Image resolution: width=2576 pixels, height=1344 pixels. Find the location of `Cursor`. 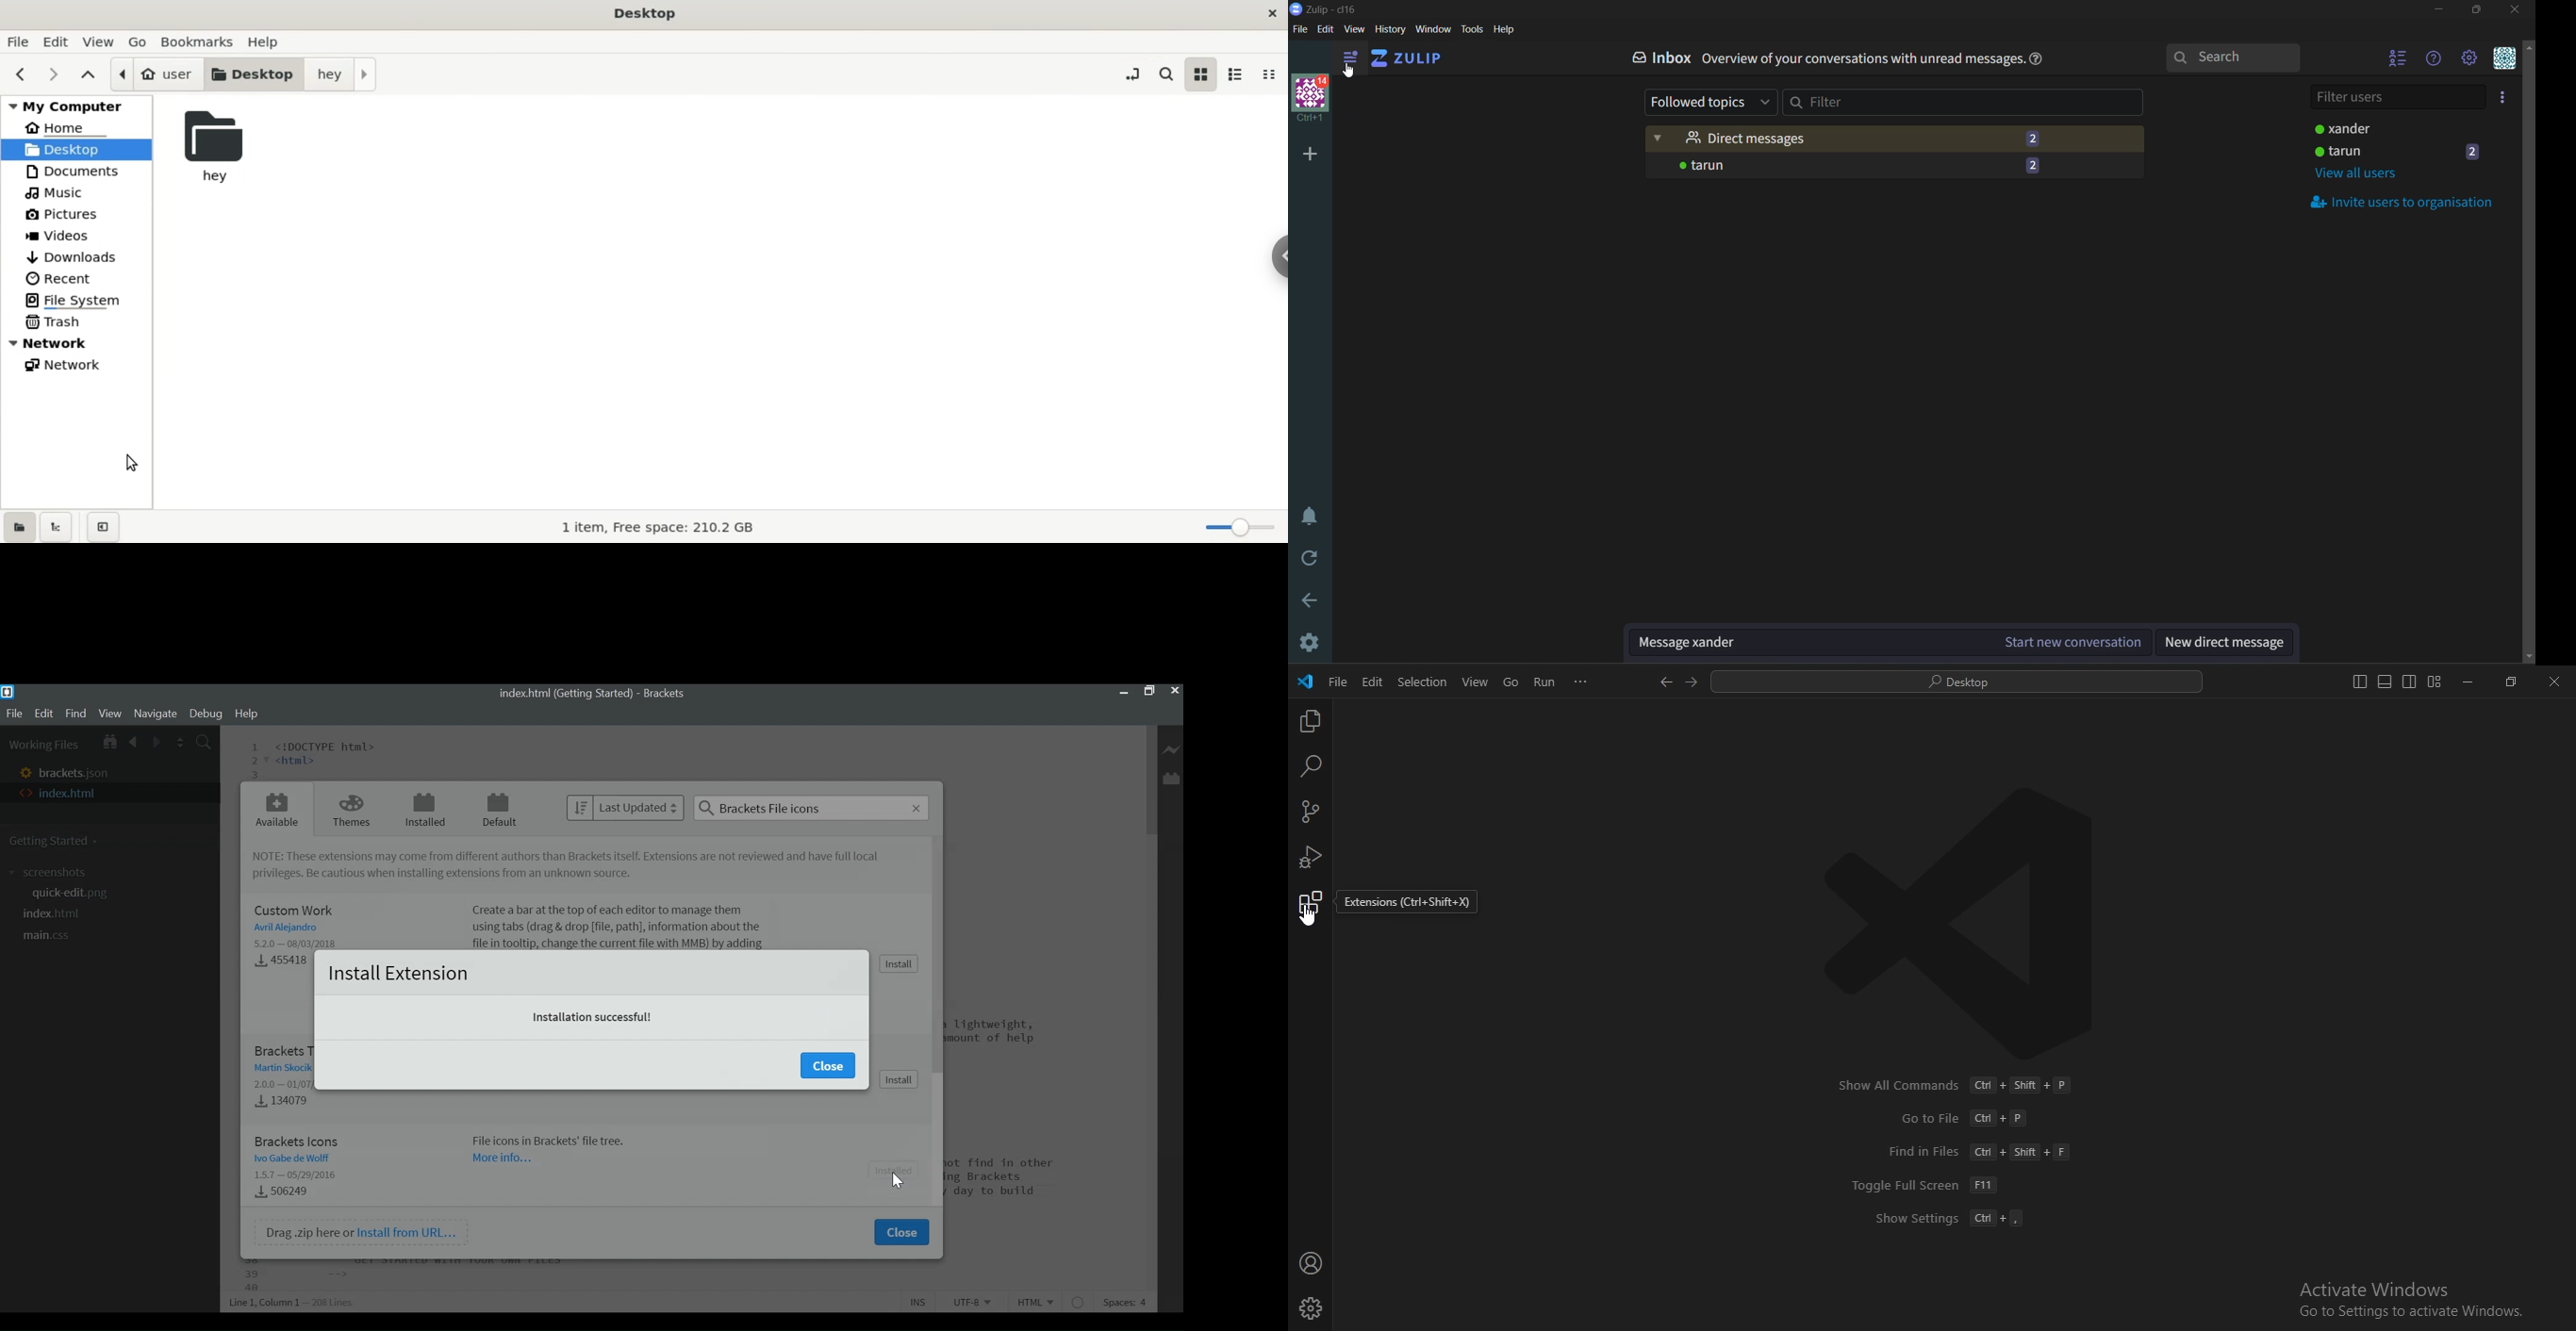

Cursor is located at coordinates (897, 1183).